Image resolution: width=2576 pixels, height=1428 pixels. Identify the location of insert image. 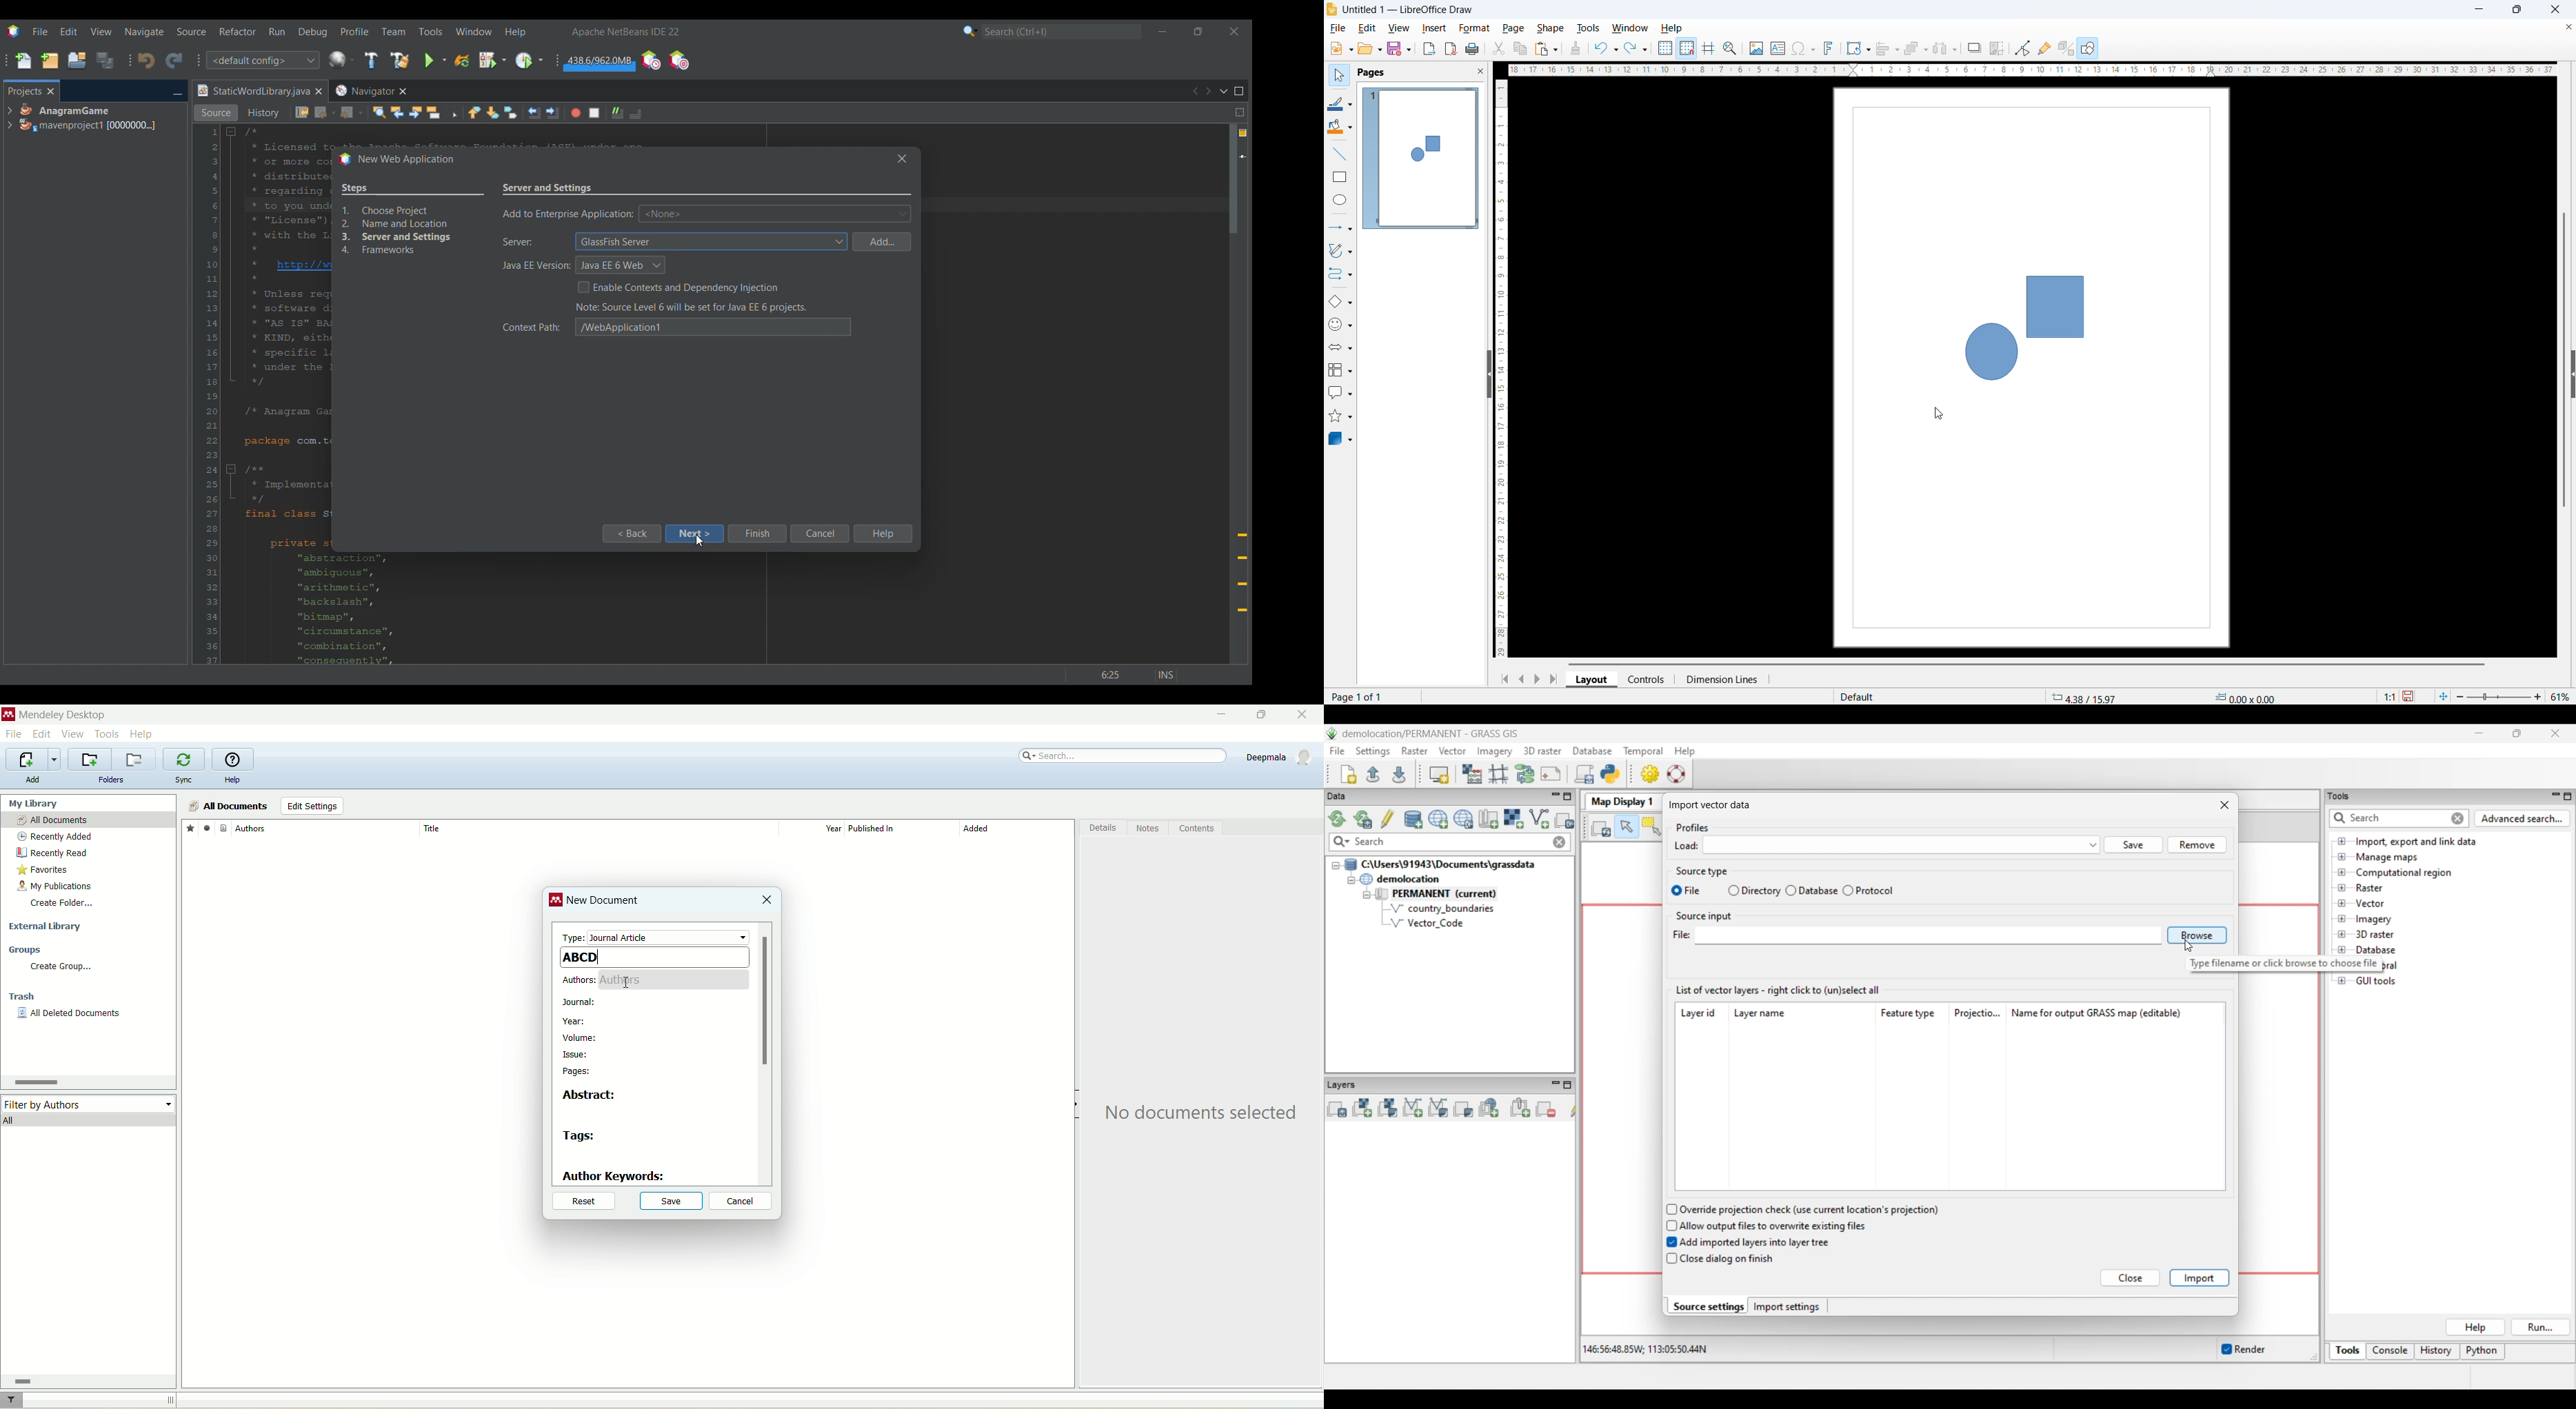
(1756, 49).